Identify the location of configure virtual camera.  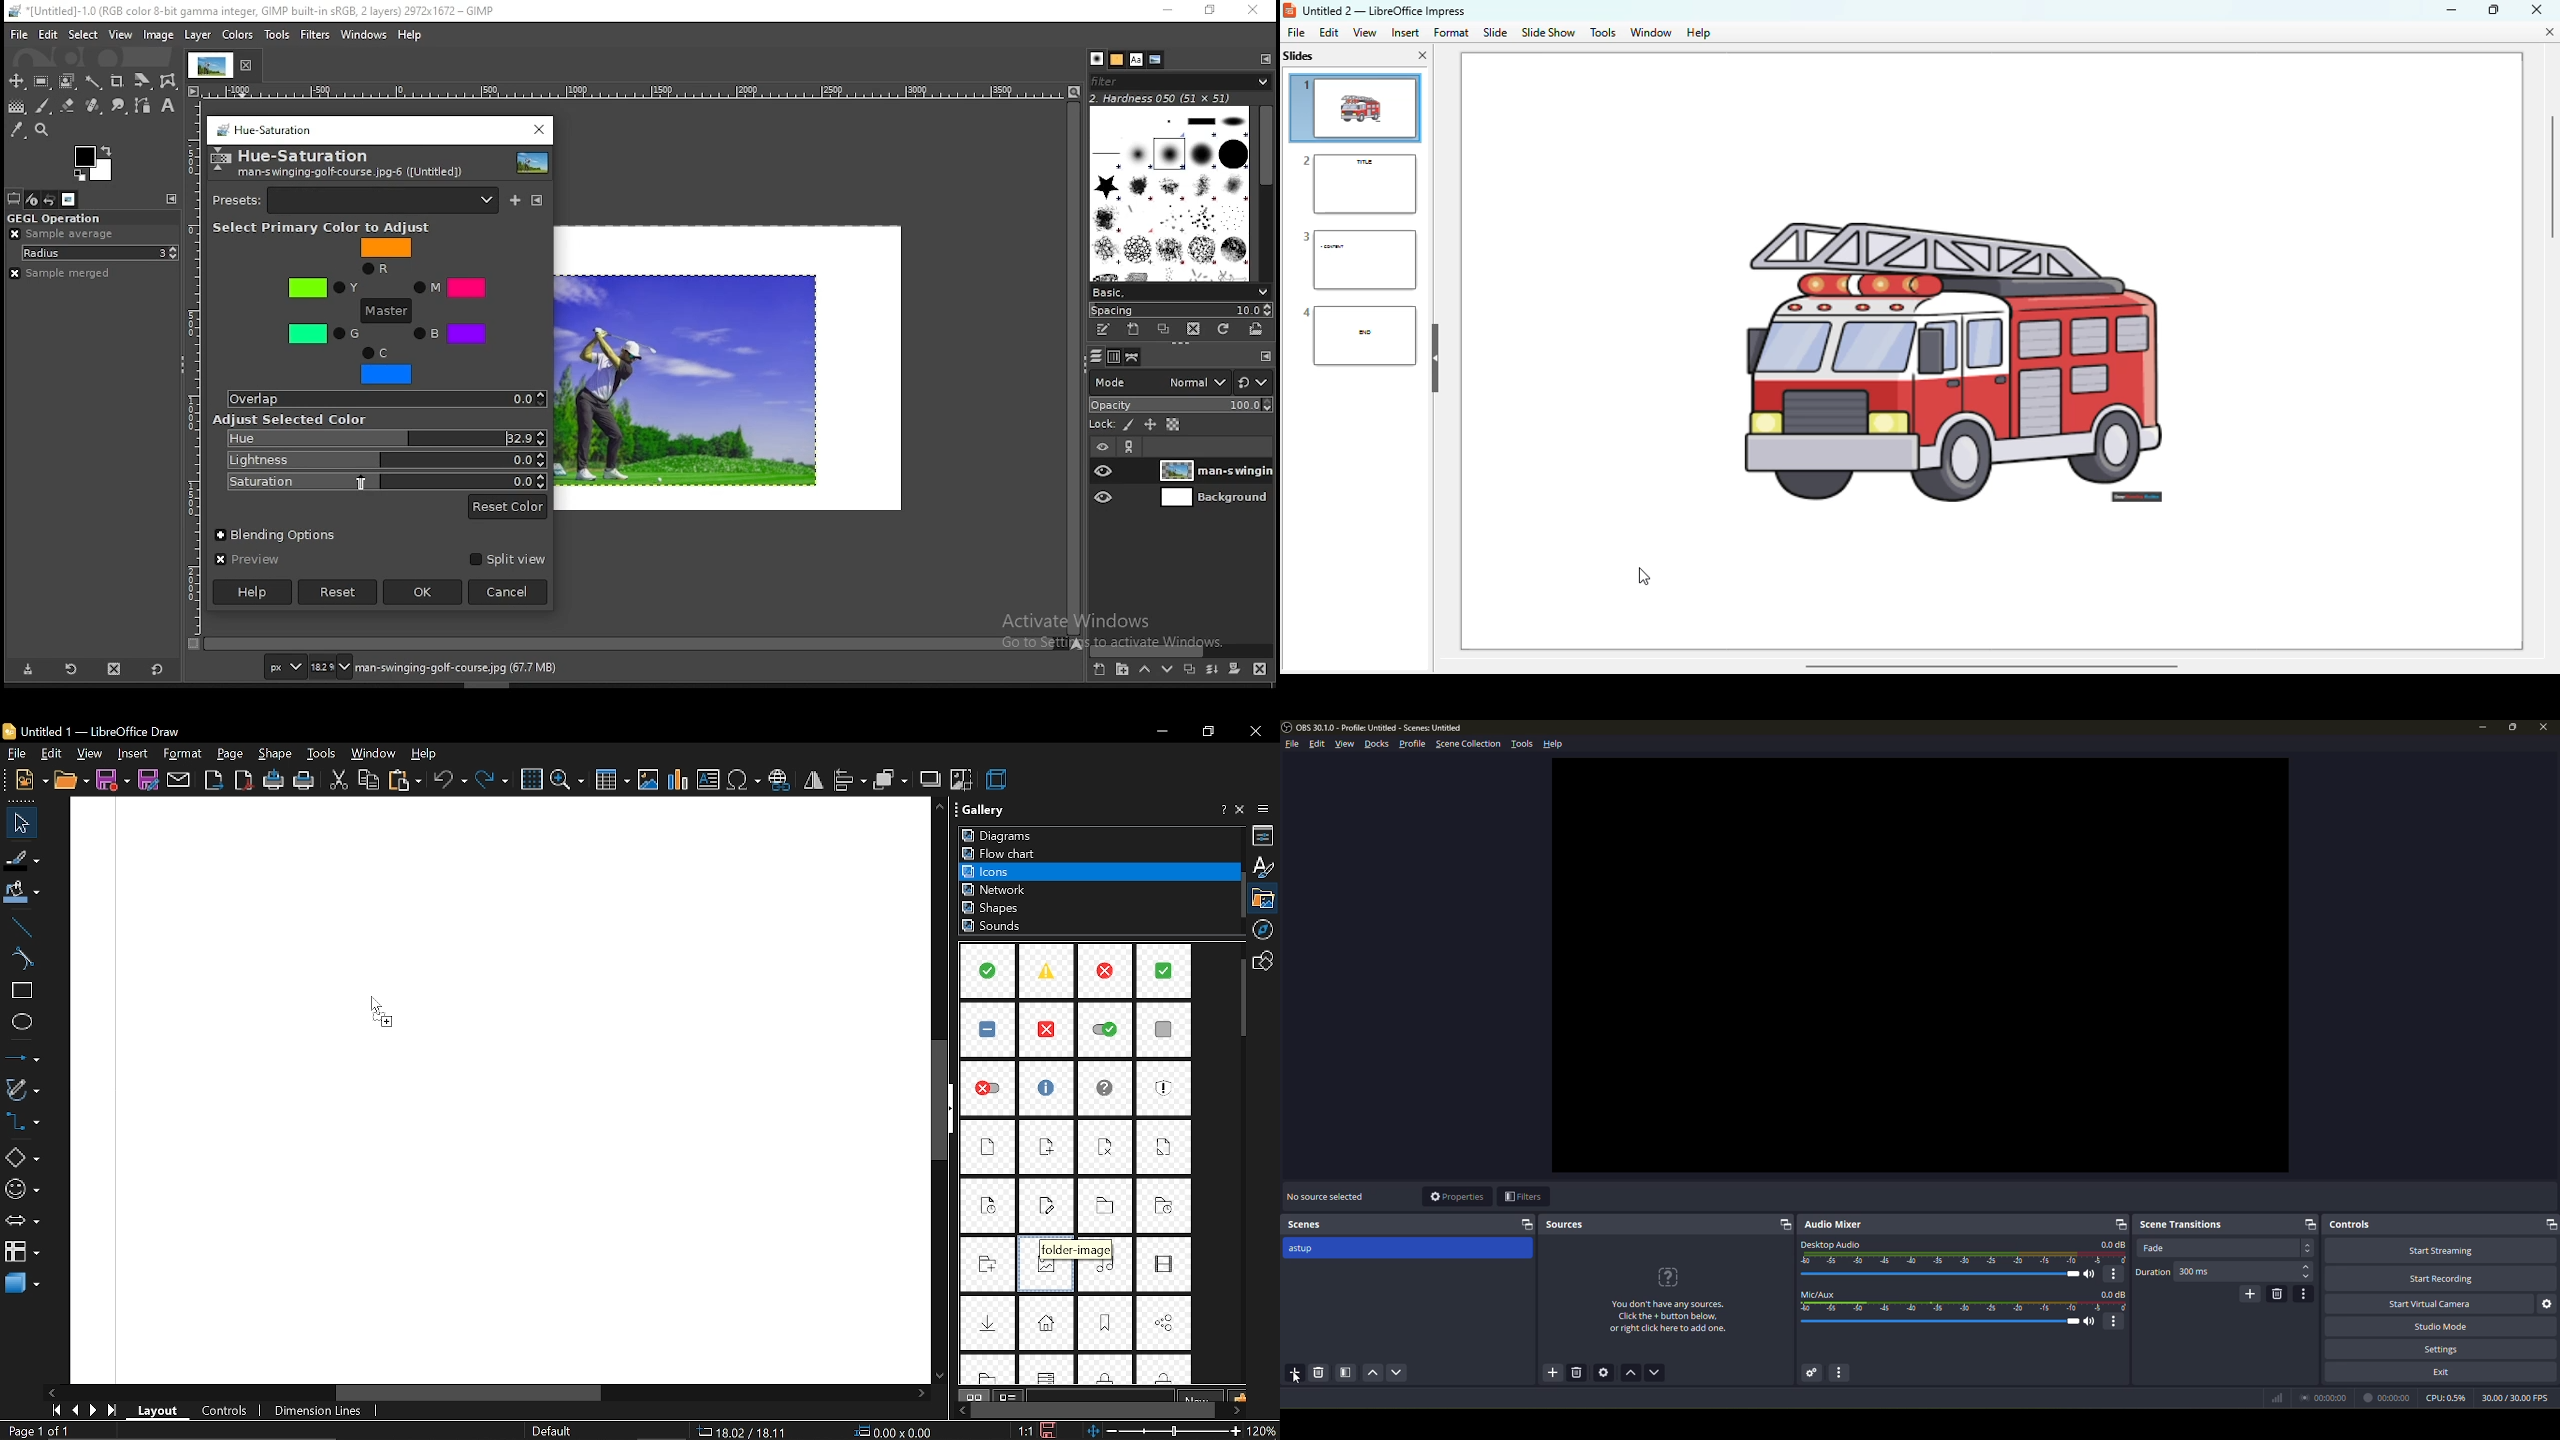
(2549, 1303).